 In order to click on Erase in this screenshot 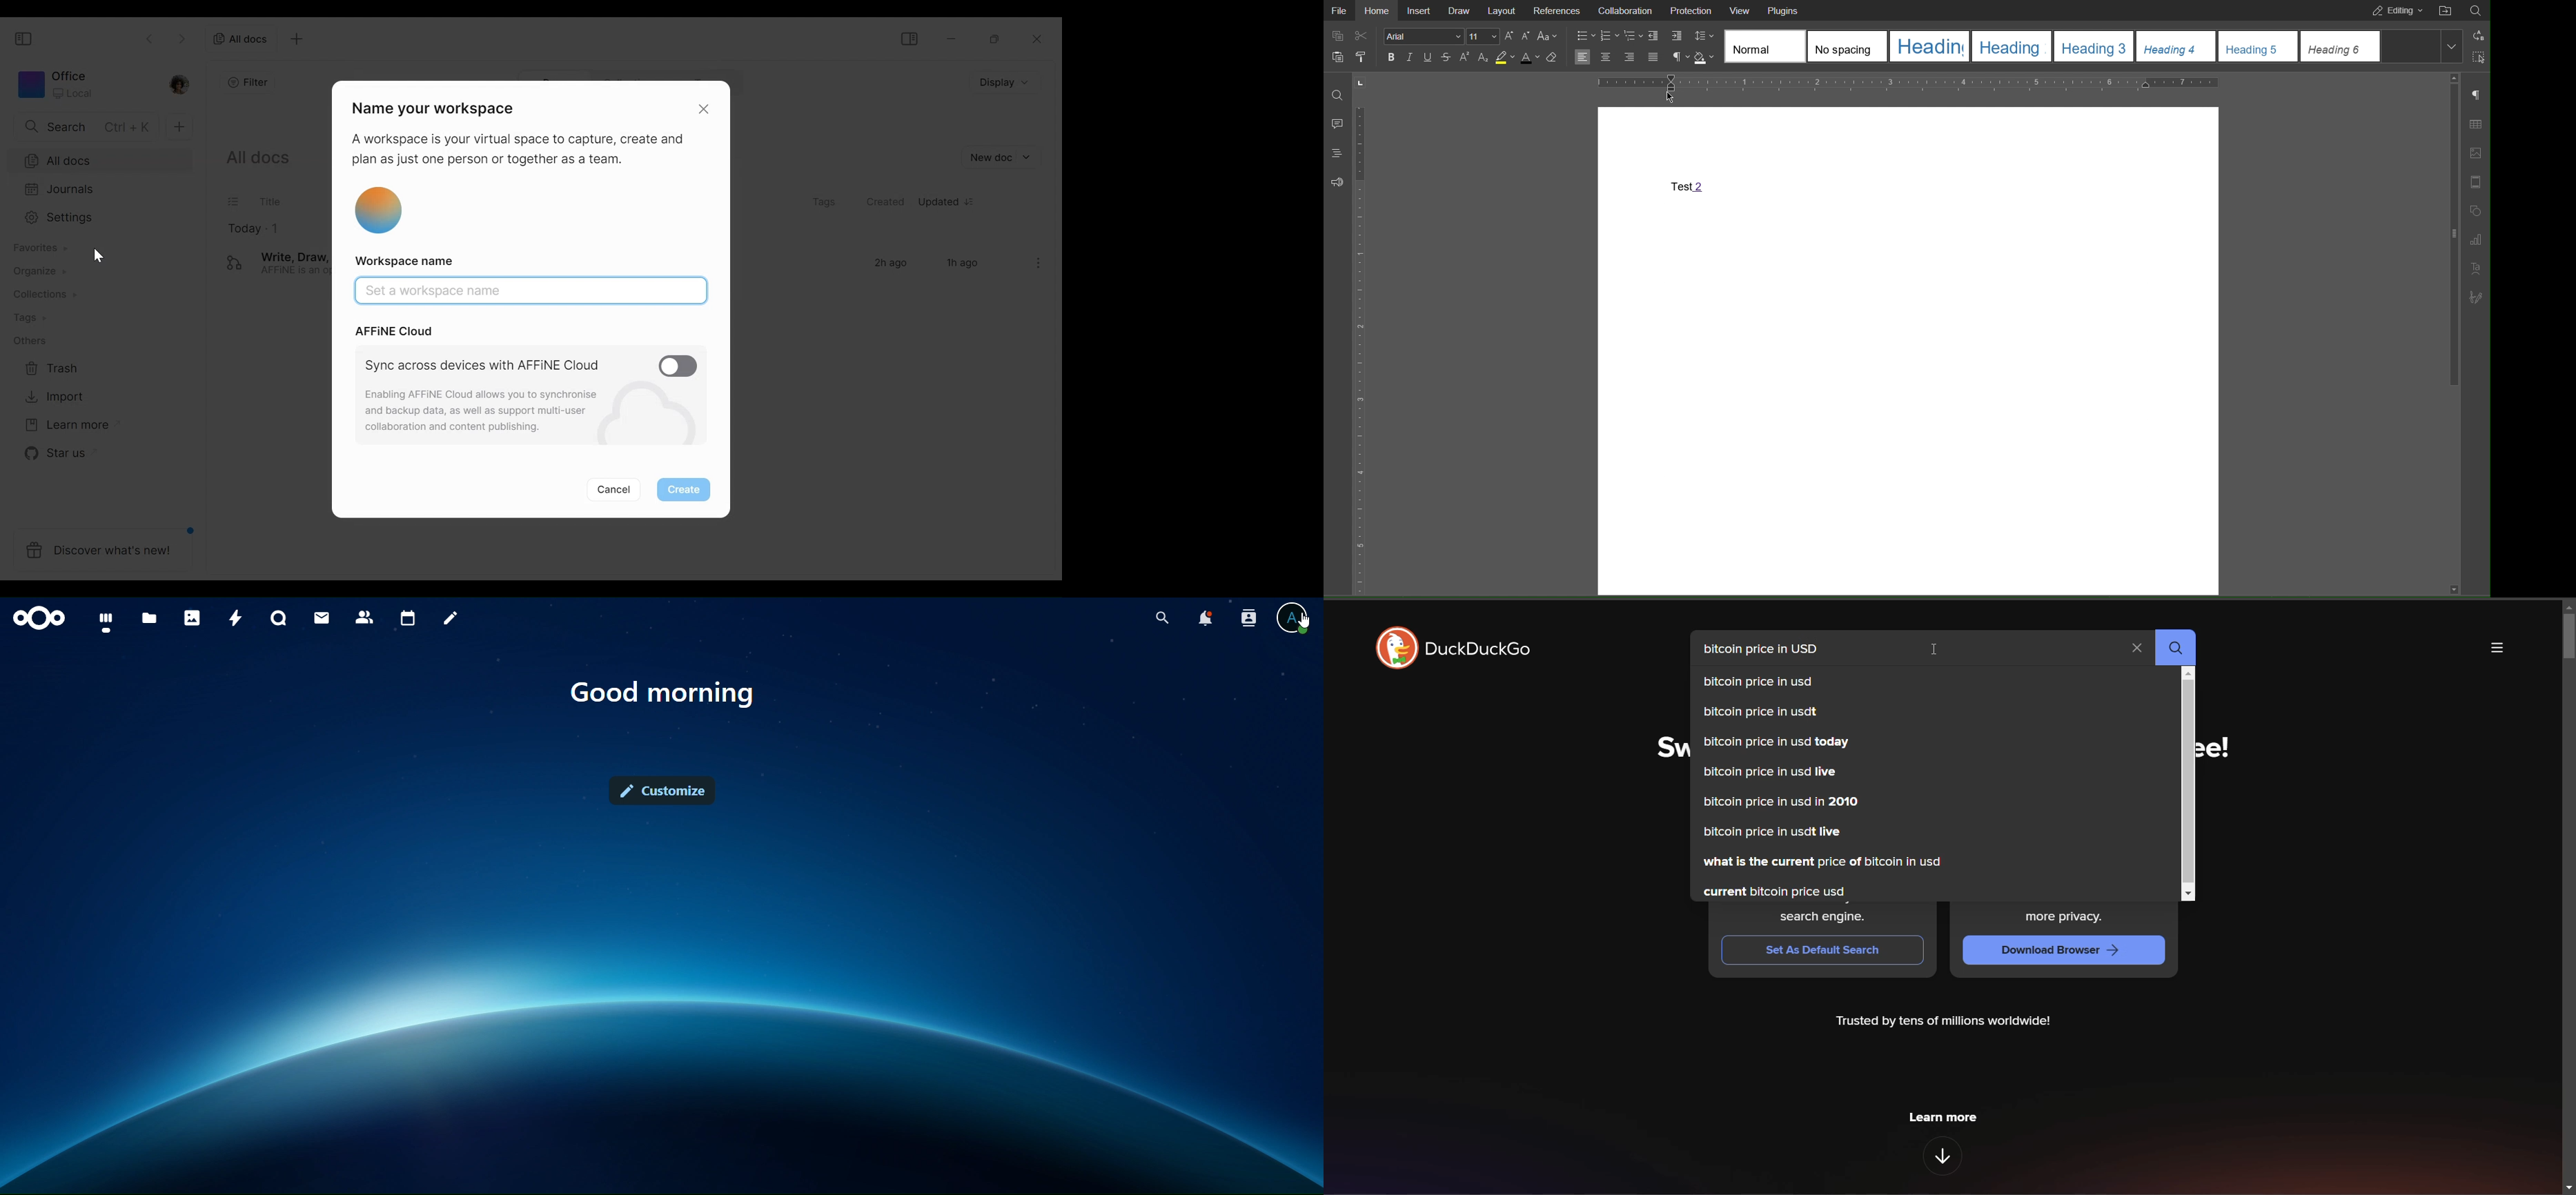, I will do `click(1554, 57)`.